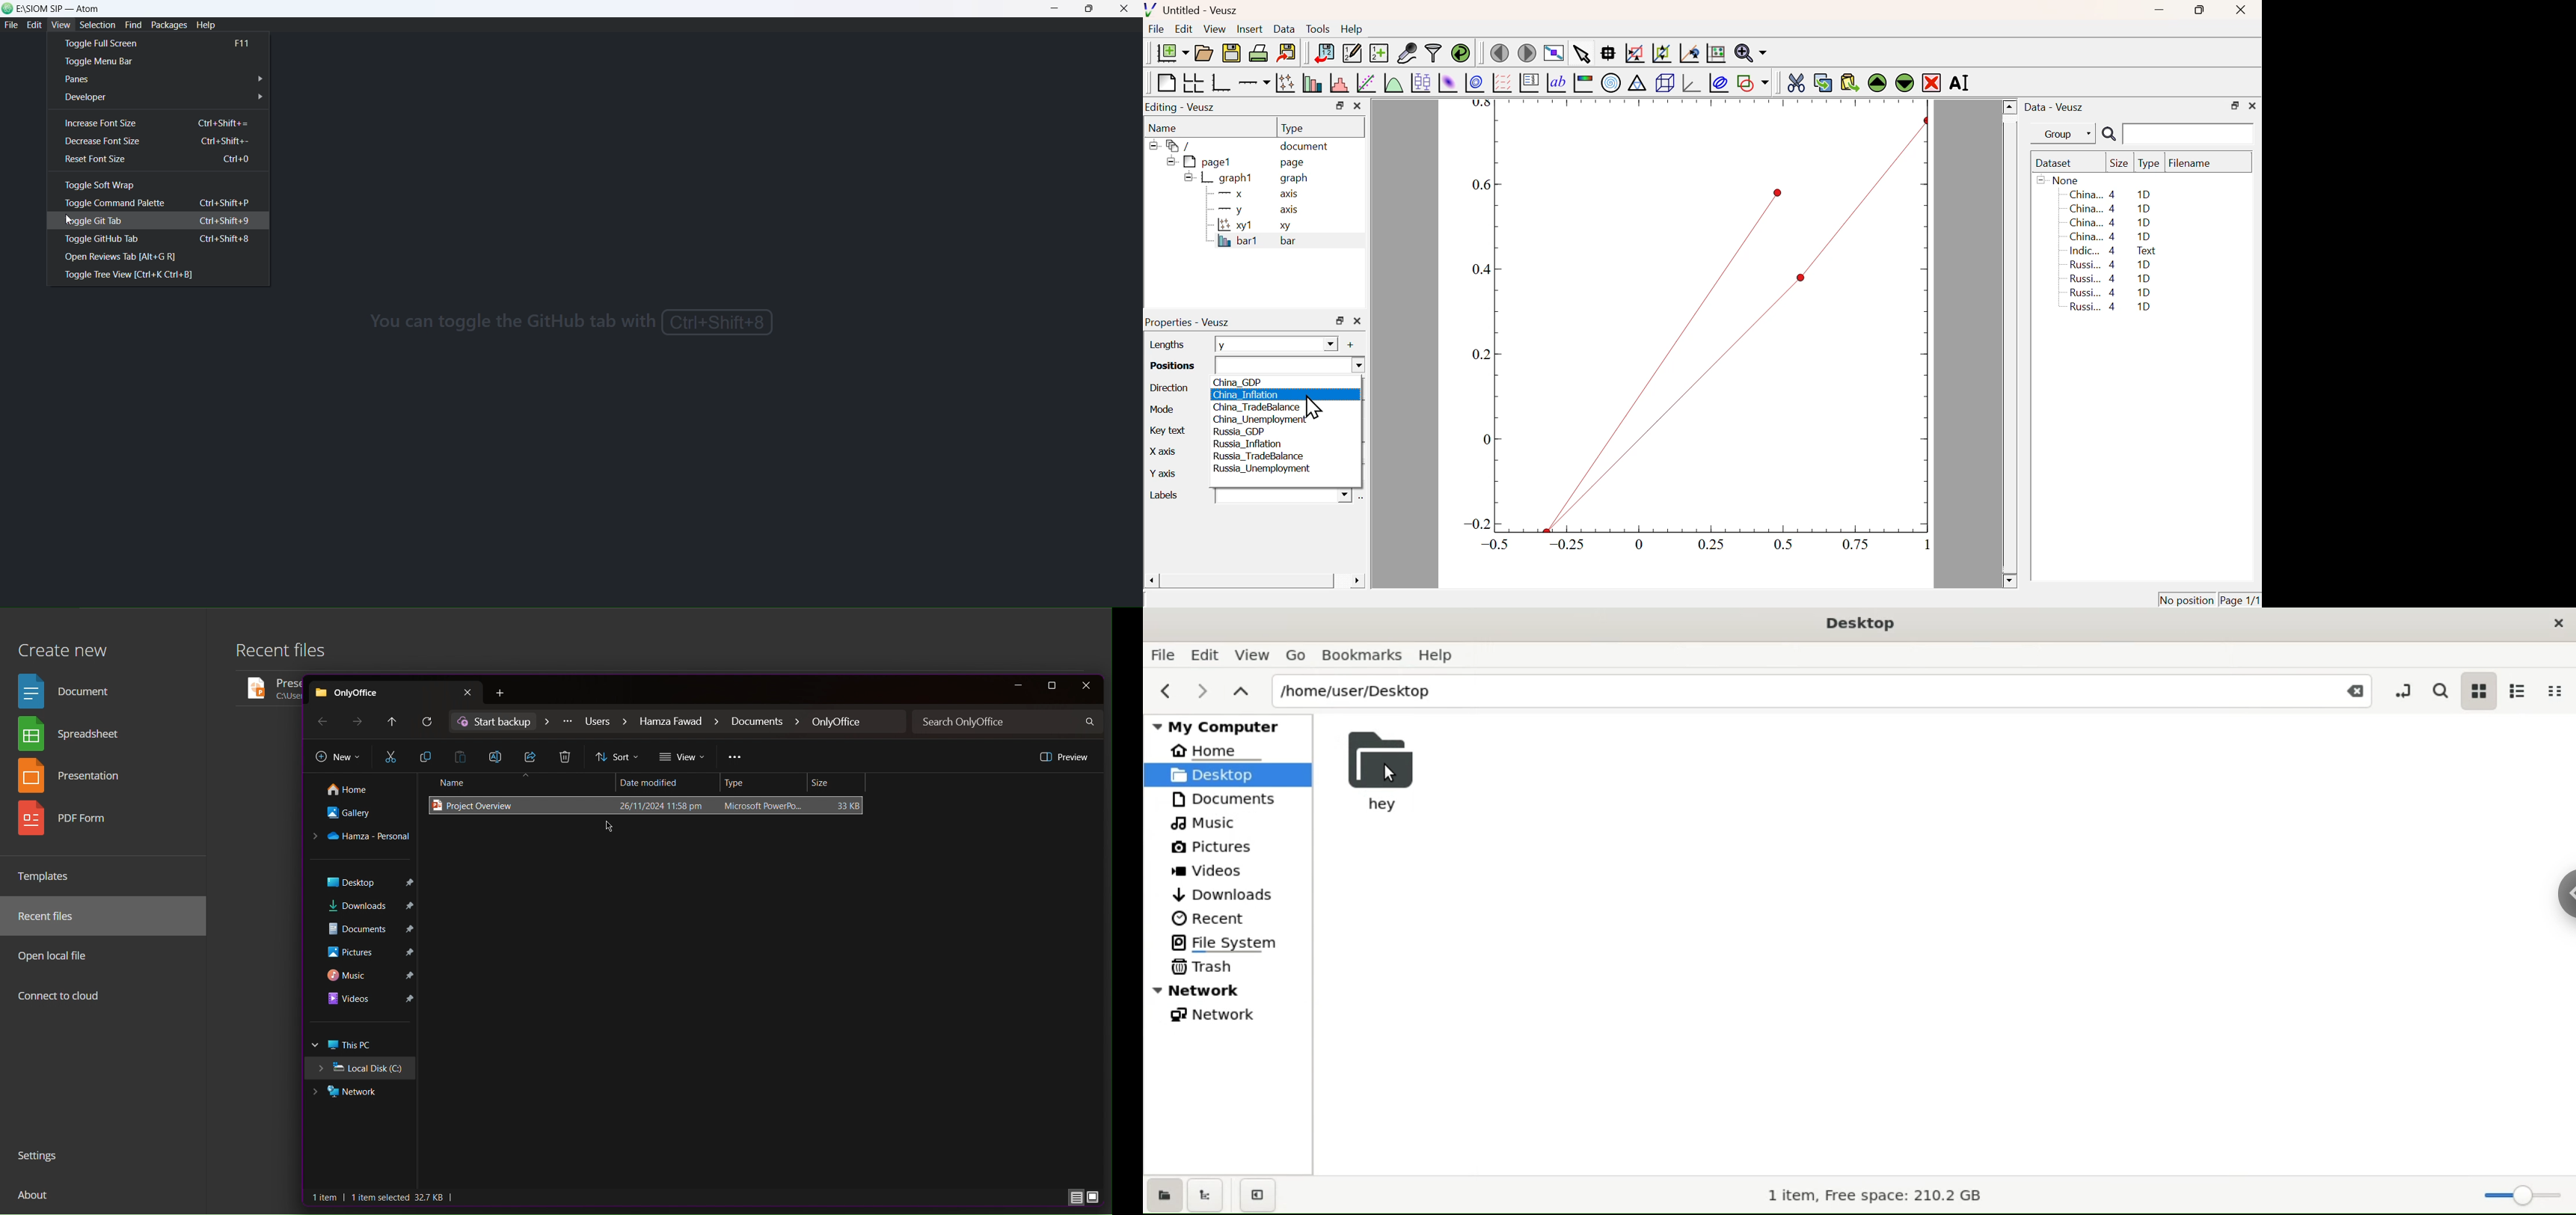 Image resolution: width=2576 pixels, height=1232 pixels. What do you see at coordinates (1240, 382) in the screenshot?
I see `China_GDP` at bounding box center [1240, 382].